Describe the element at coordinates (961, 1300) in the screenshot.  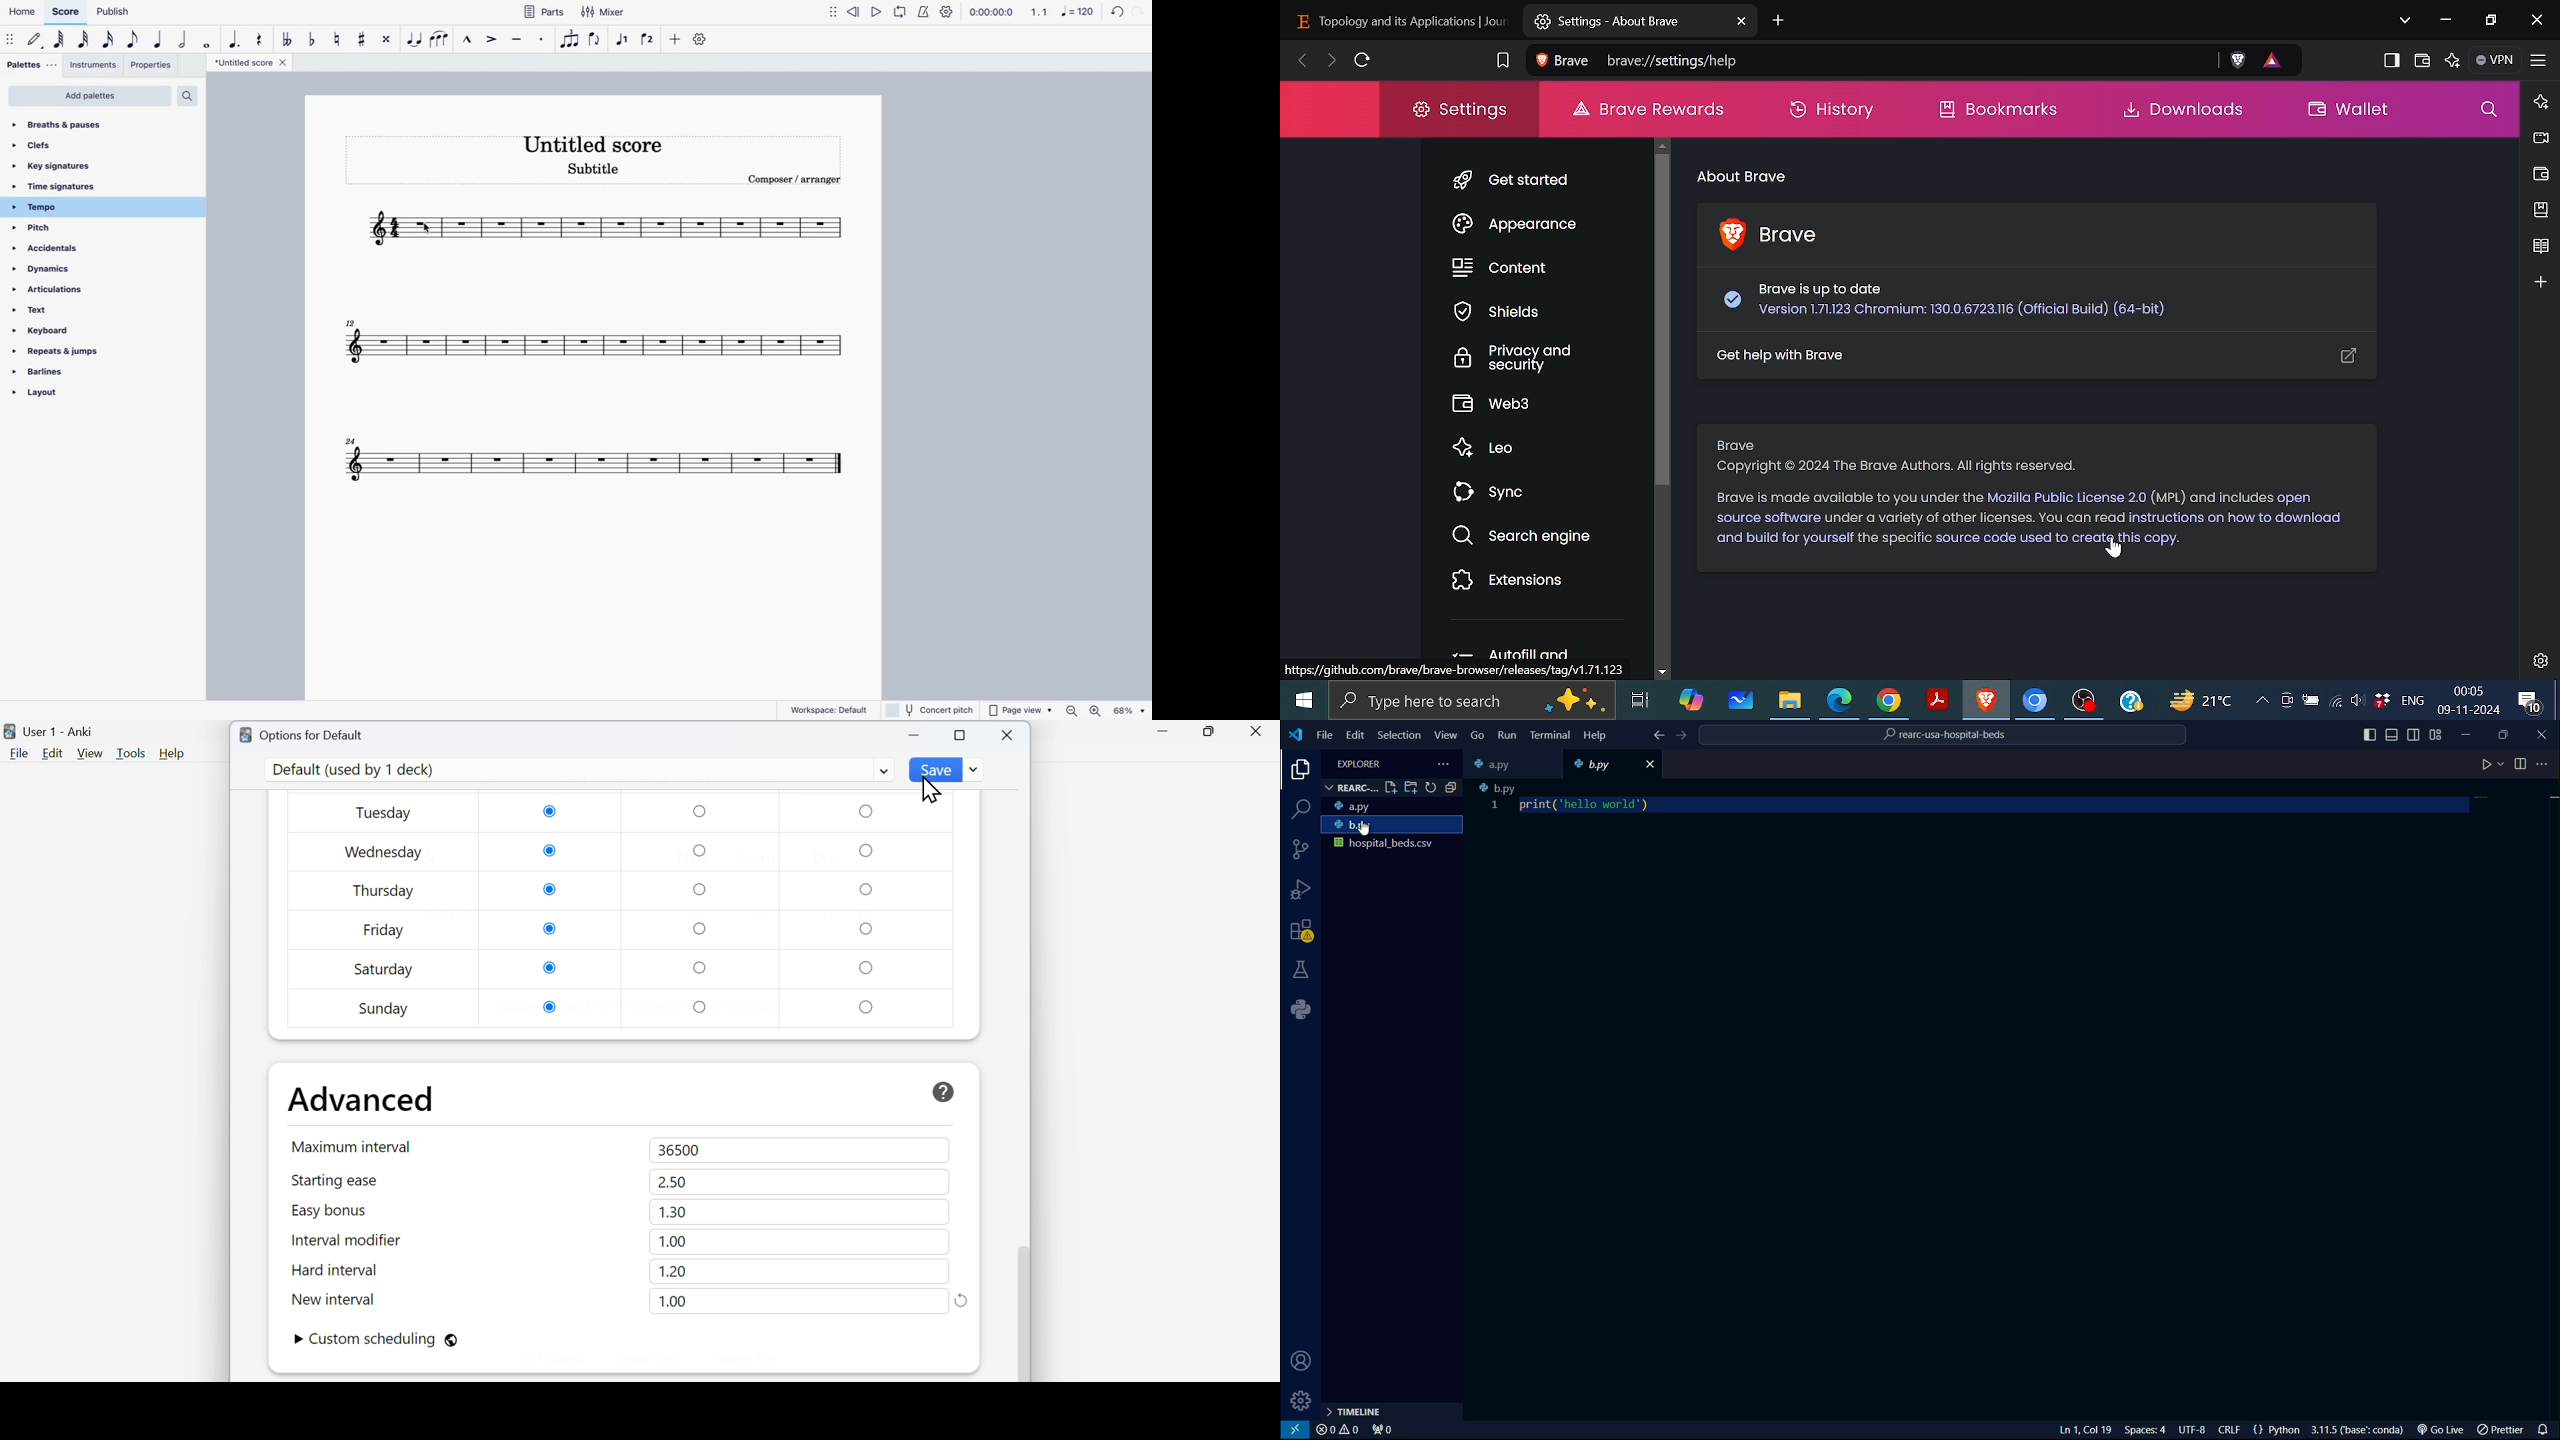
I see `Refresh` at that location.